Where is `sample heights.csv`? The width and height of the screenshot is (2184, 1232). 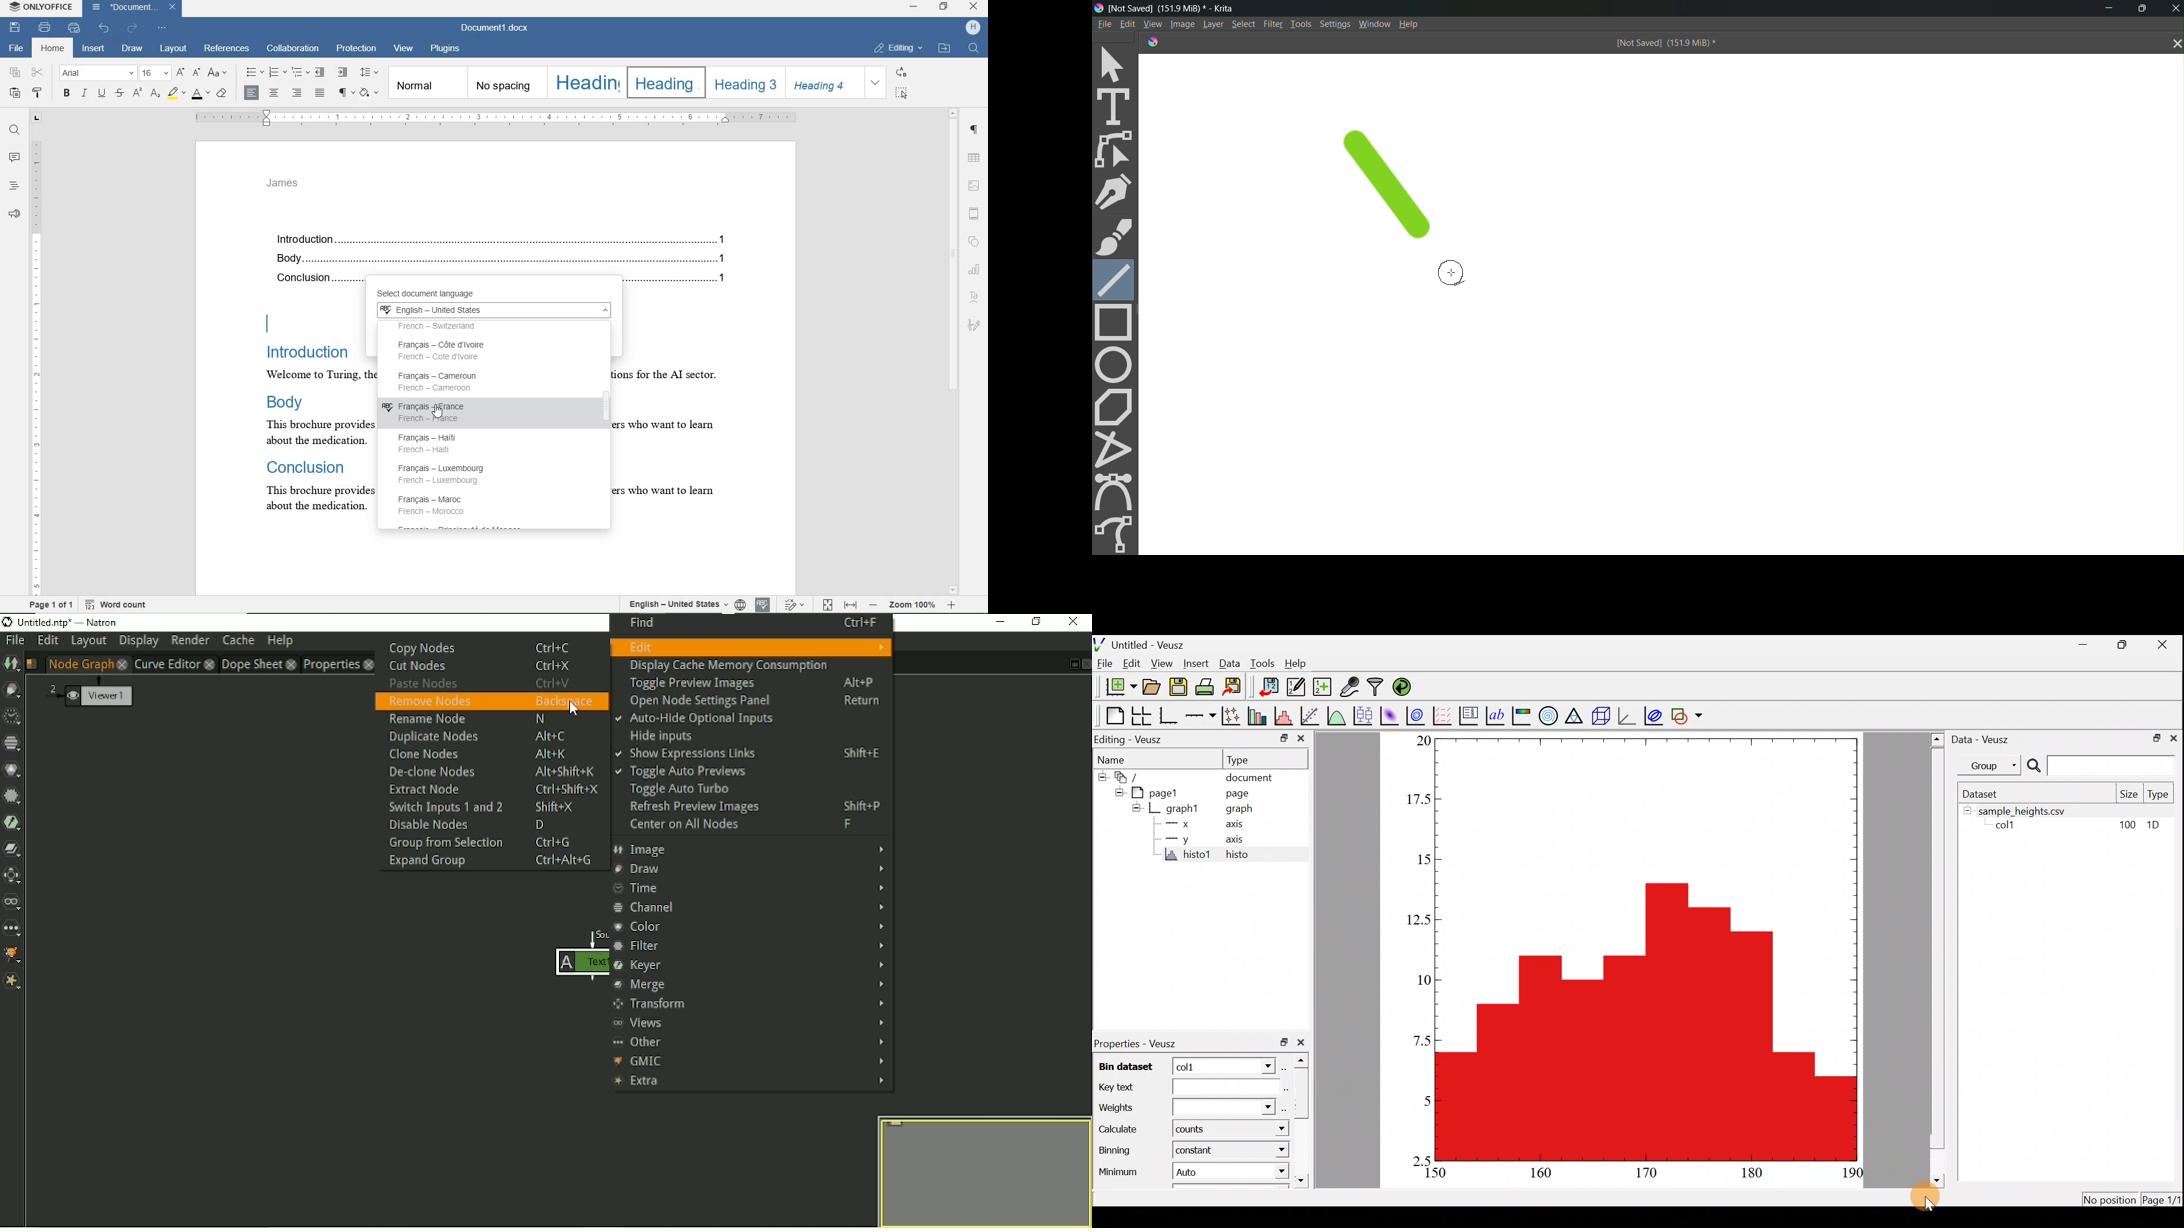
sample heights.csv is located at coordinates (2078, 811).